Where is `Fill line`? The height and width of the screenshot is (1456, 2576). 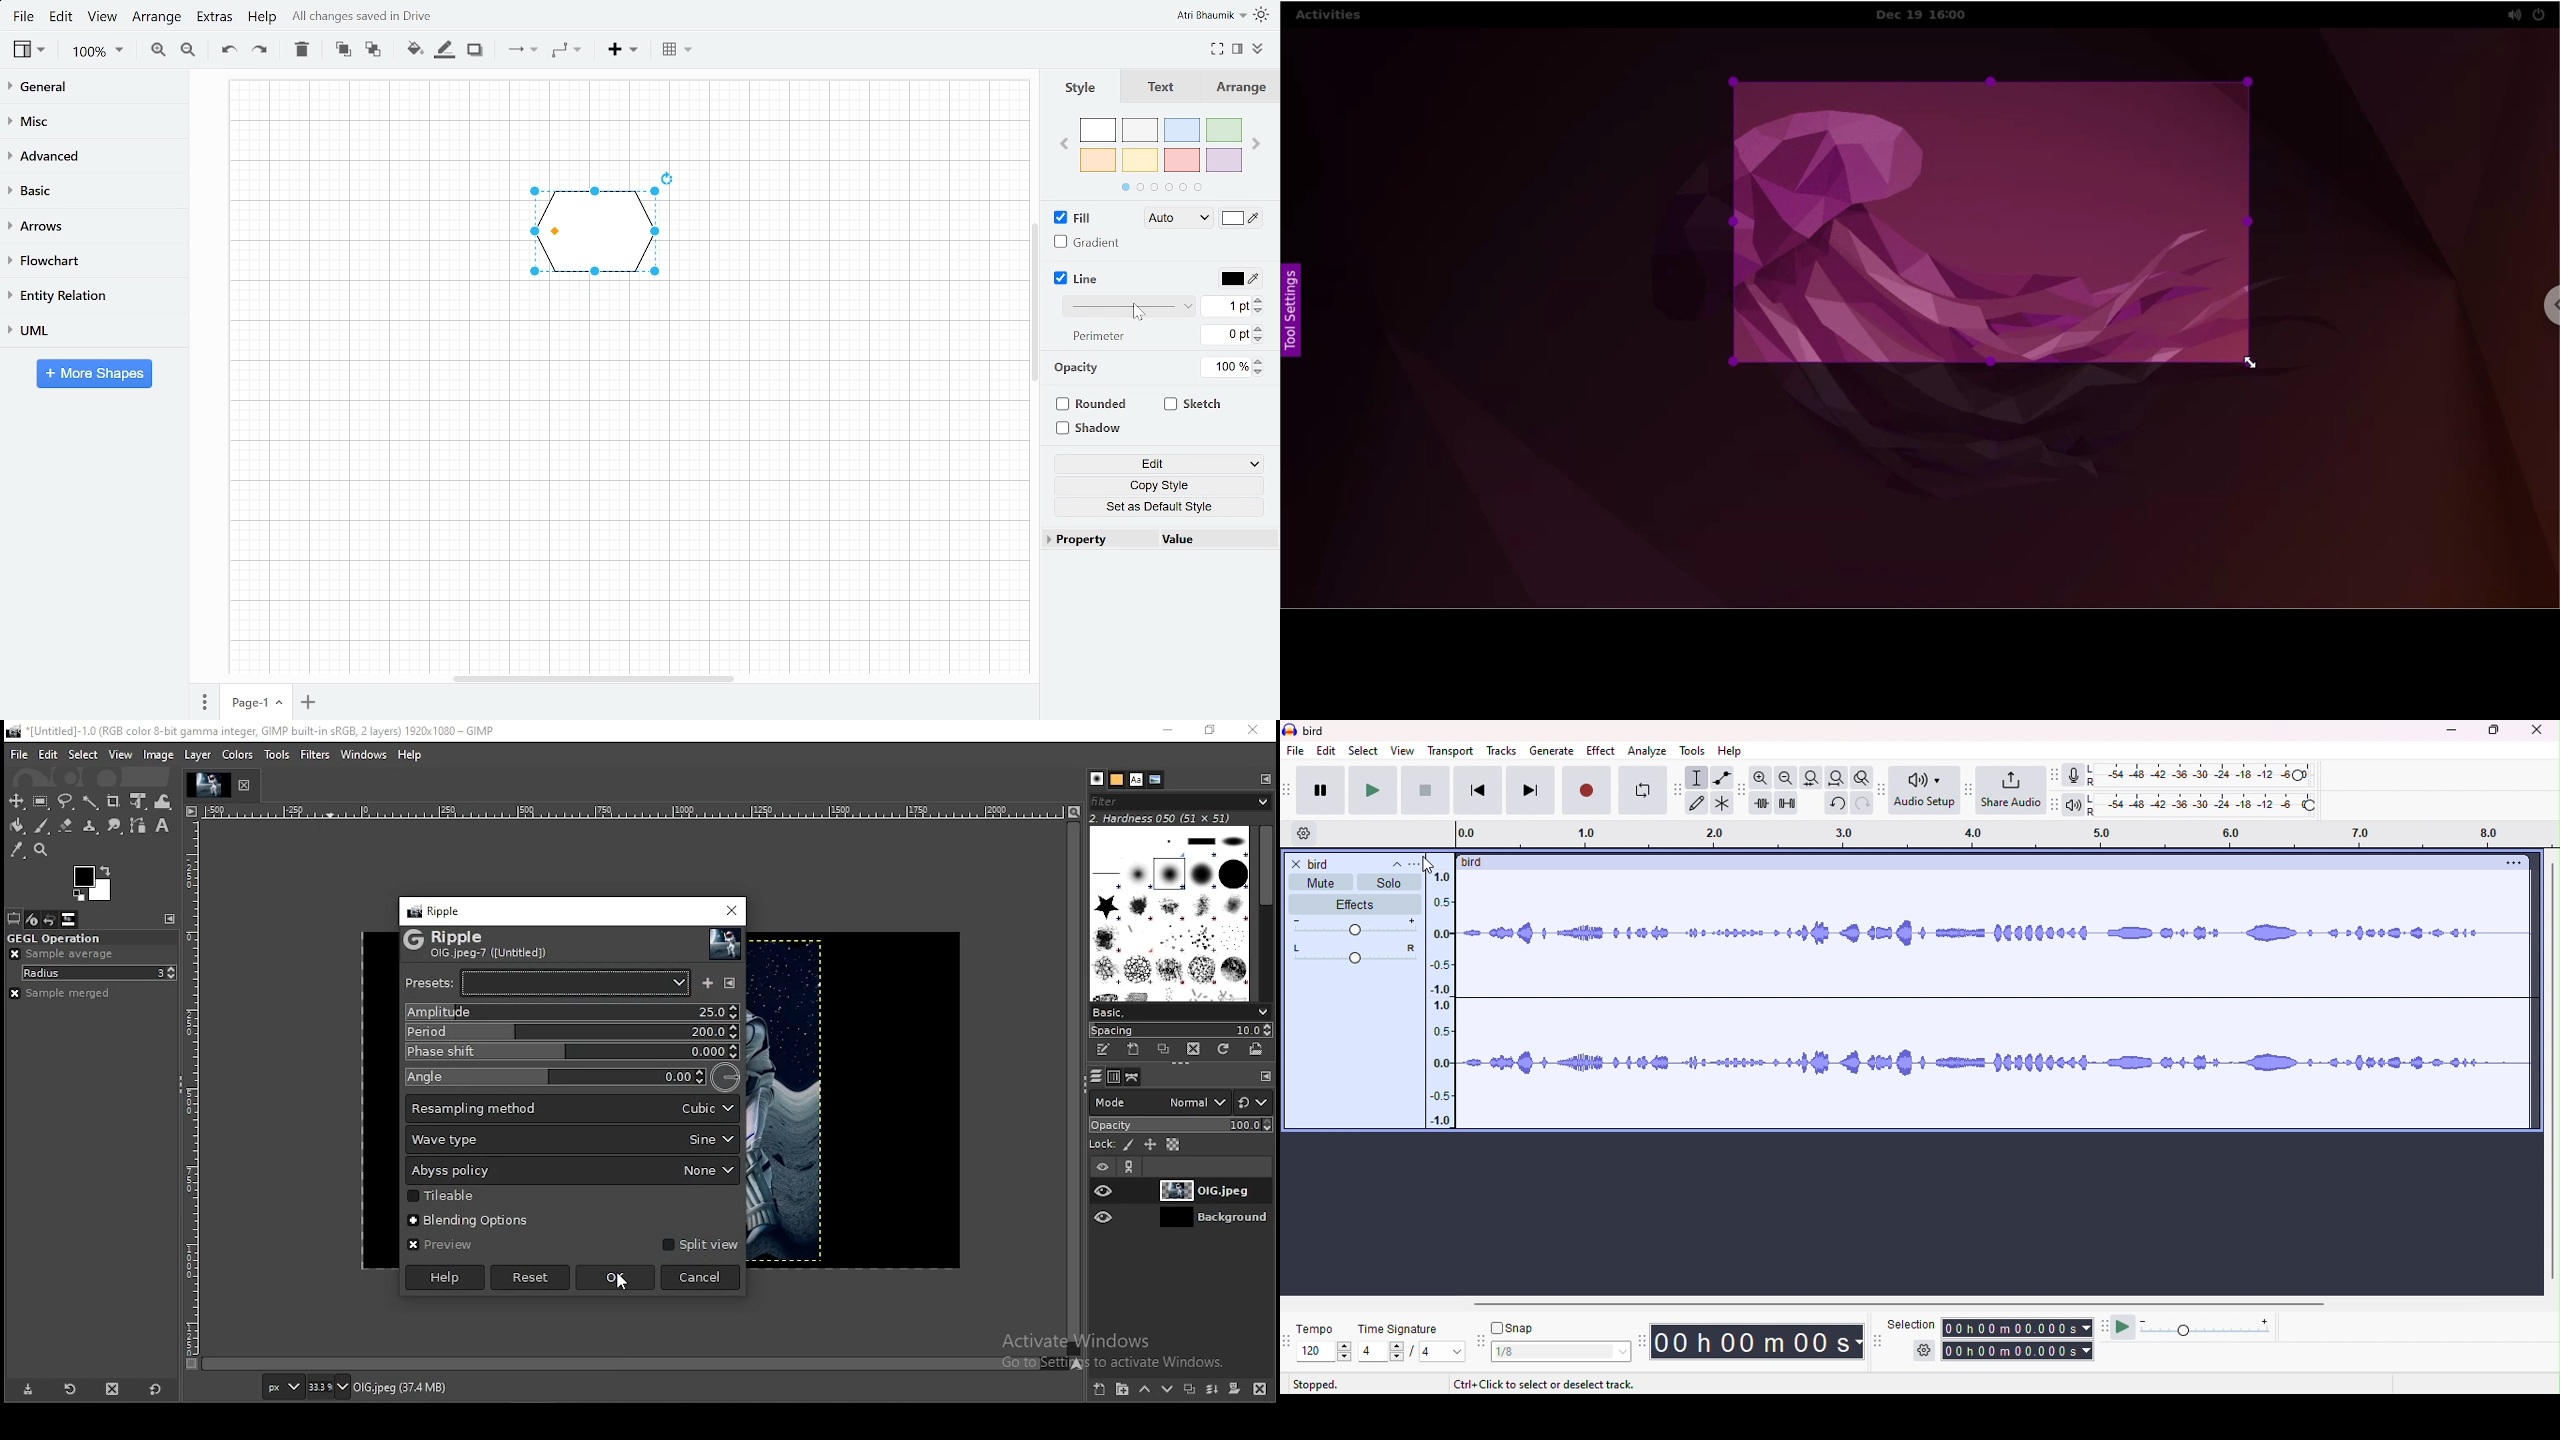 Fill line is located at coordinates (448, 51).